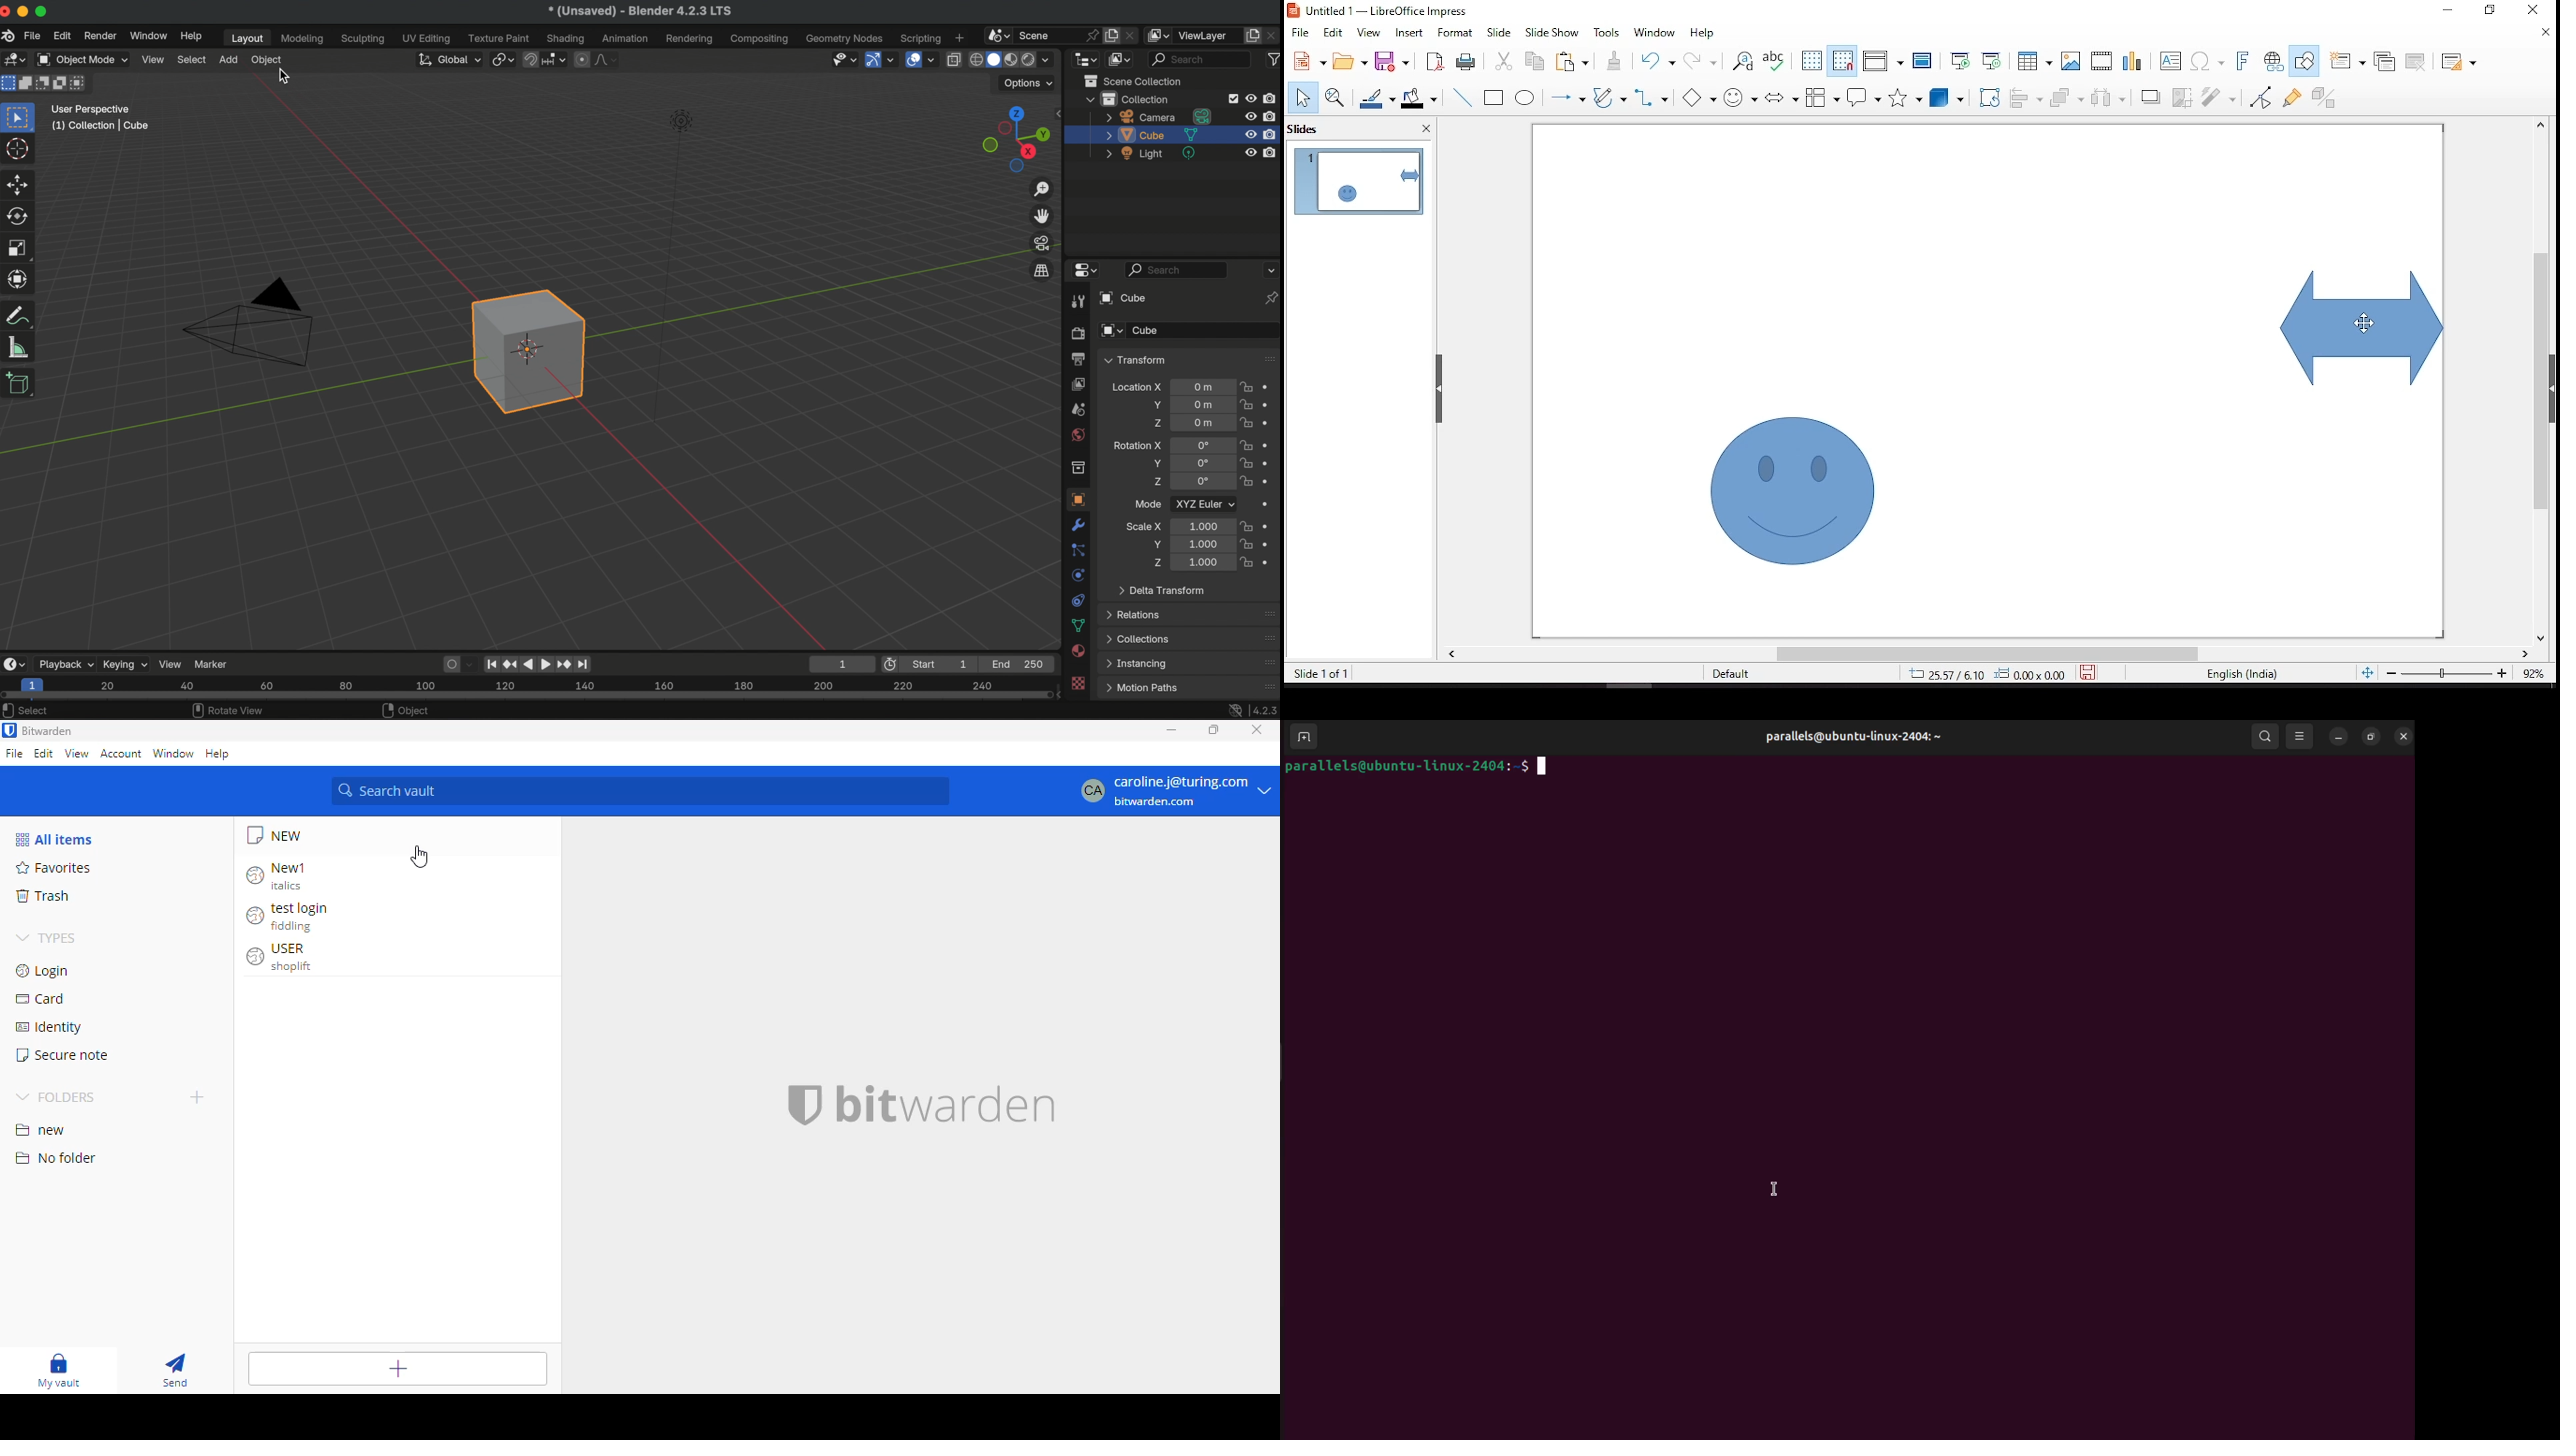 The height and width of the screenshot is (1456, 2576). What do you see at coordinates (25, 11) in the screenshot?
I see `minimize` at bounding box center [25, 11].